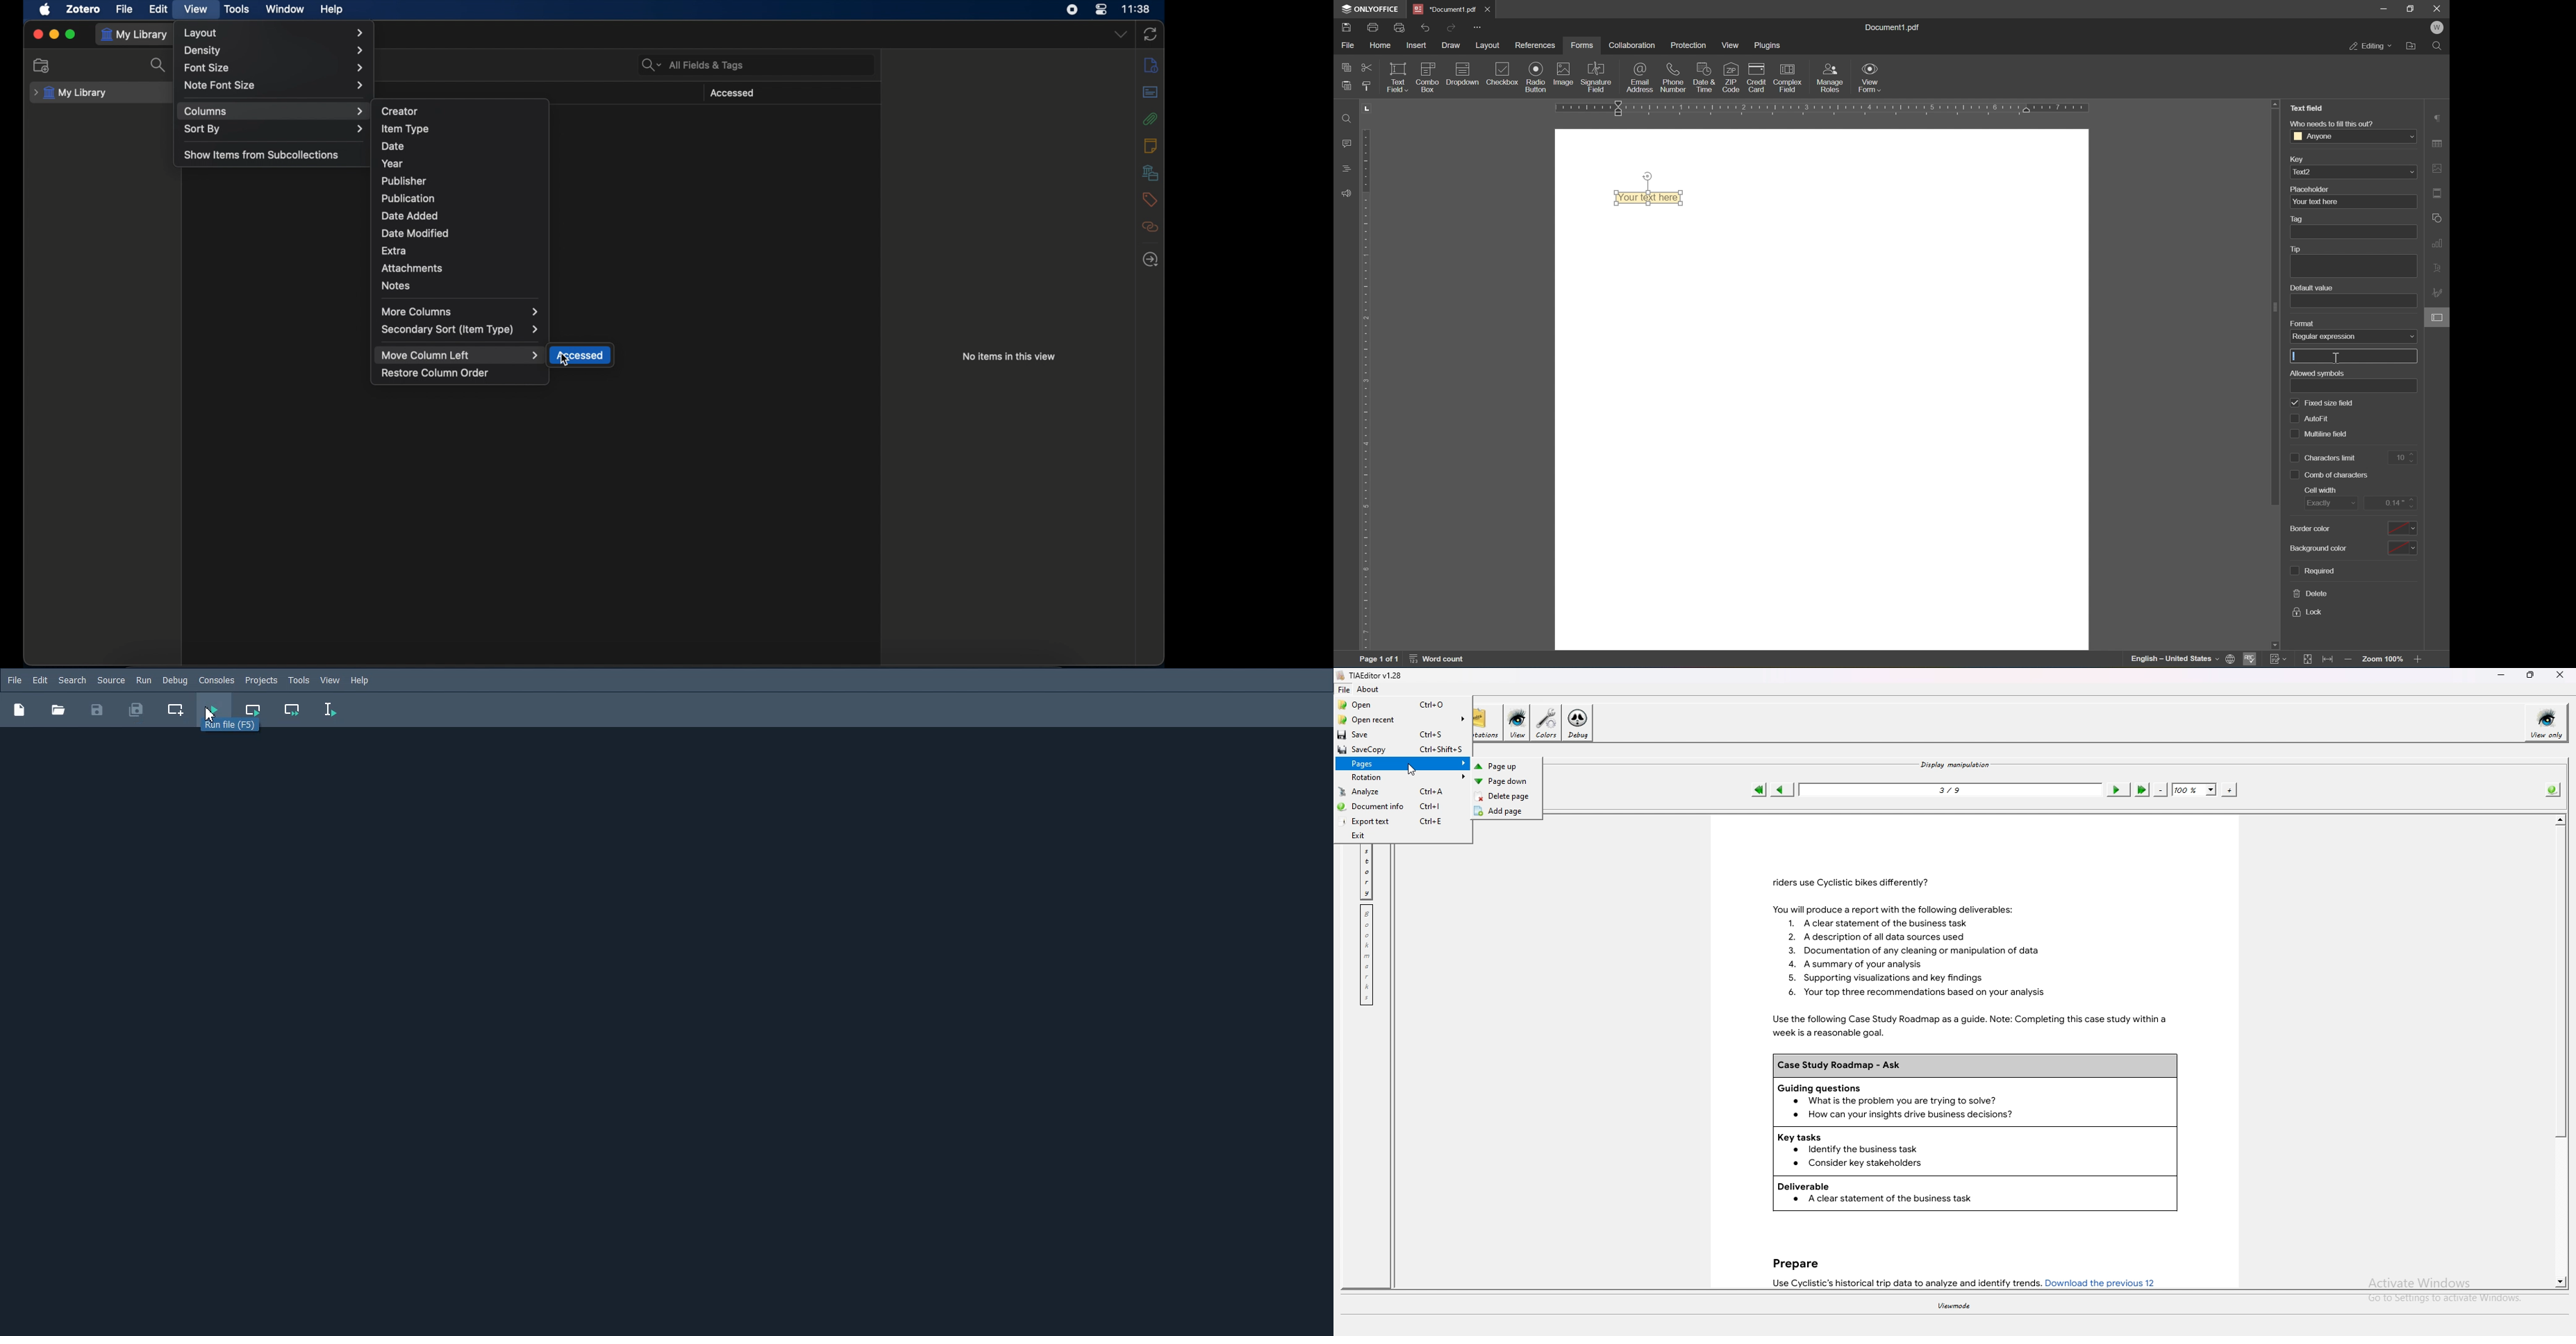 Image resolution: width=2576 pixels, height=1344 pixels. What do you see at coordinates (2316, 201) in the screenshot?
I see `your text here` at bounding box center [2316, 201].